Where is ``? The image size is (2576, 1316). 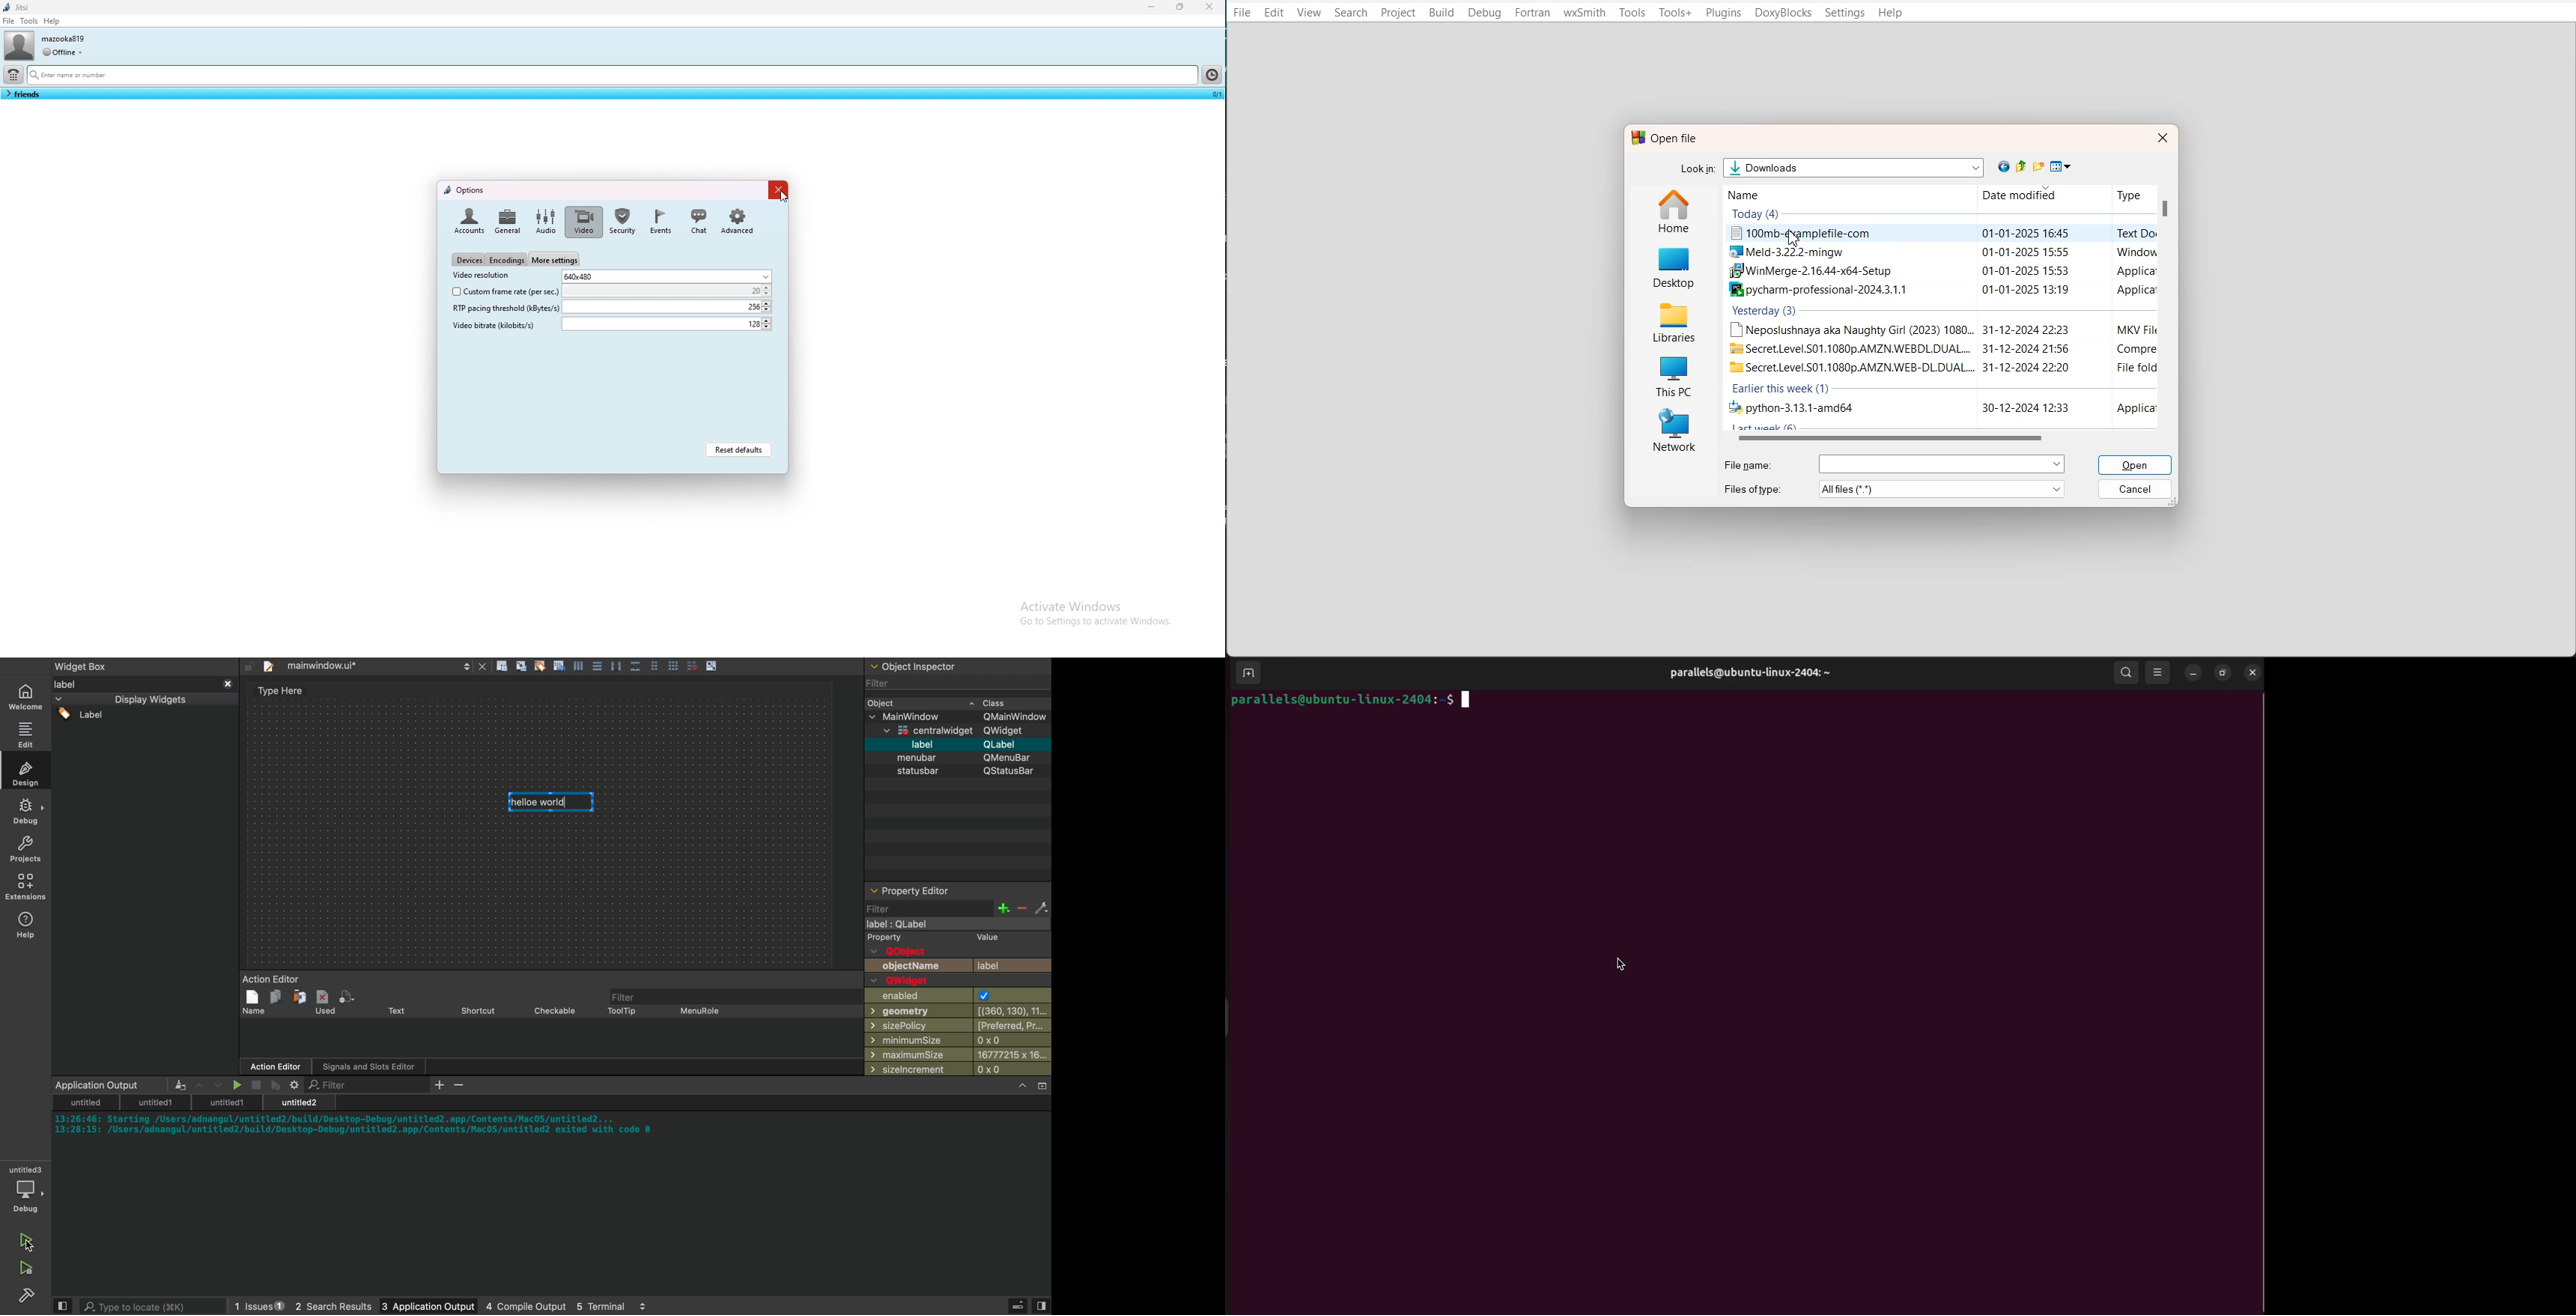
 is located at coordinates (26, 812).